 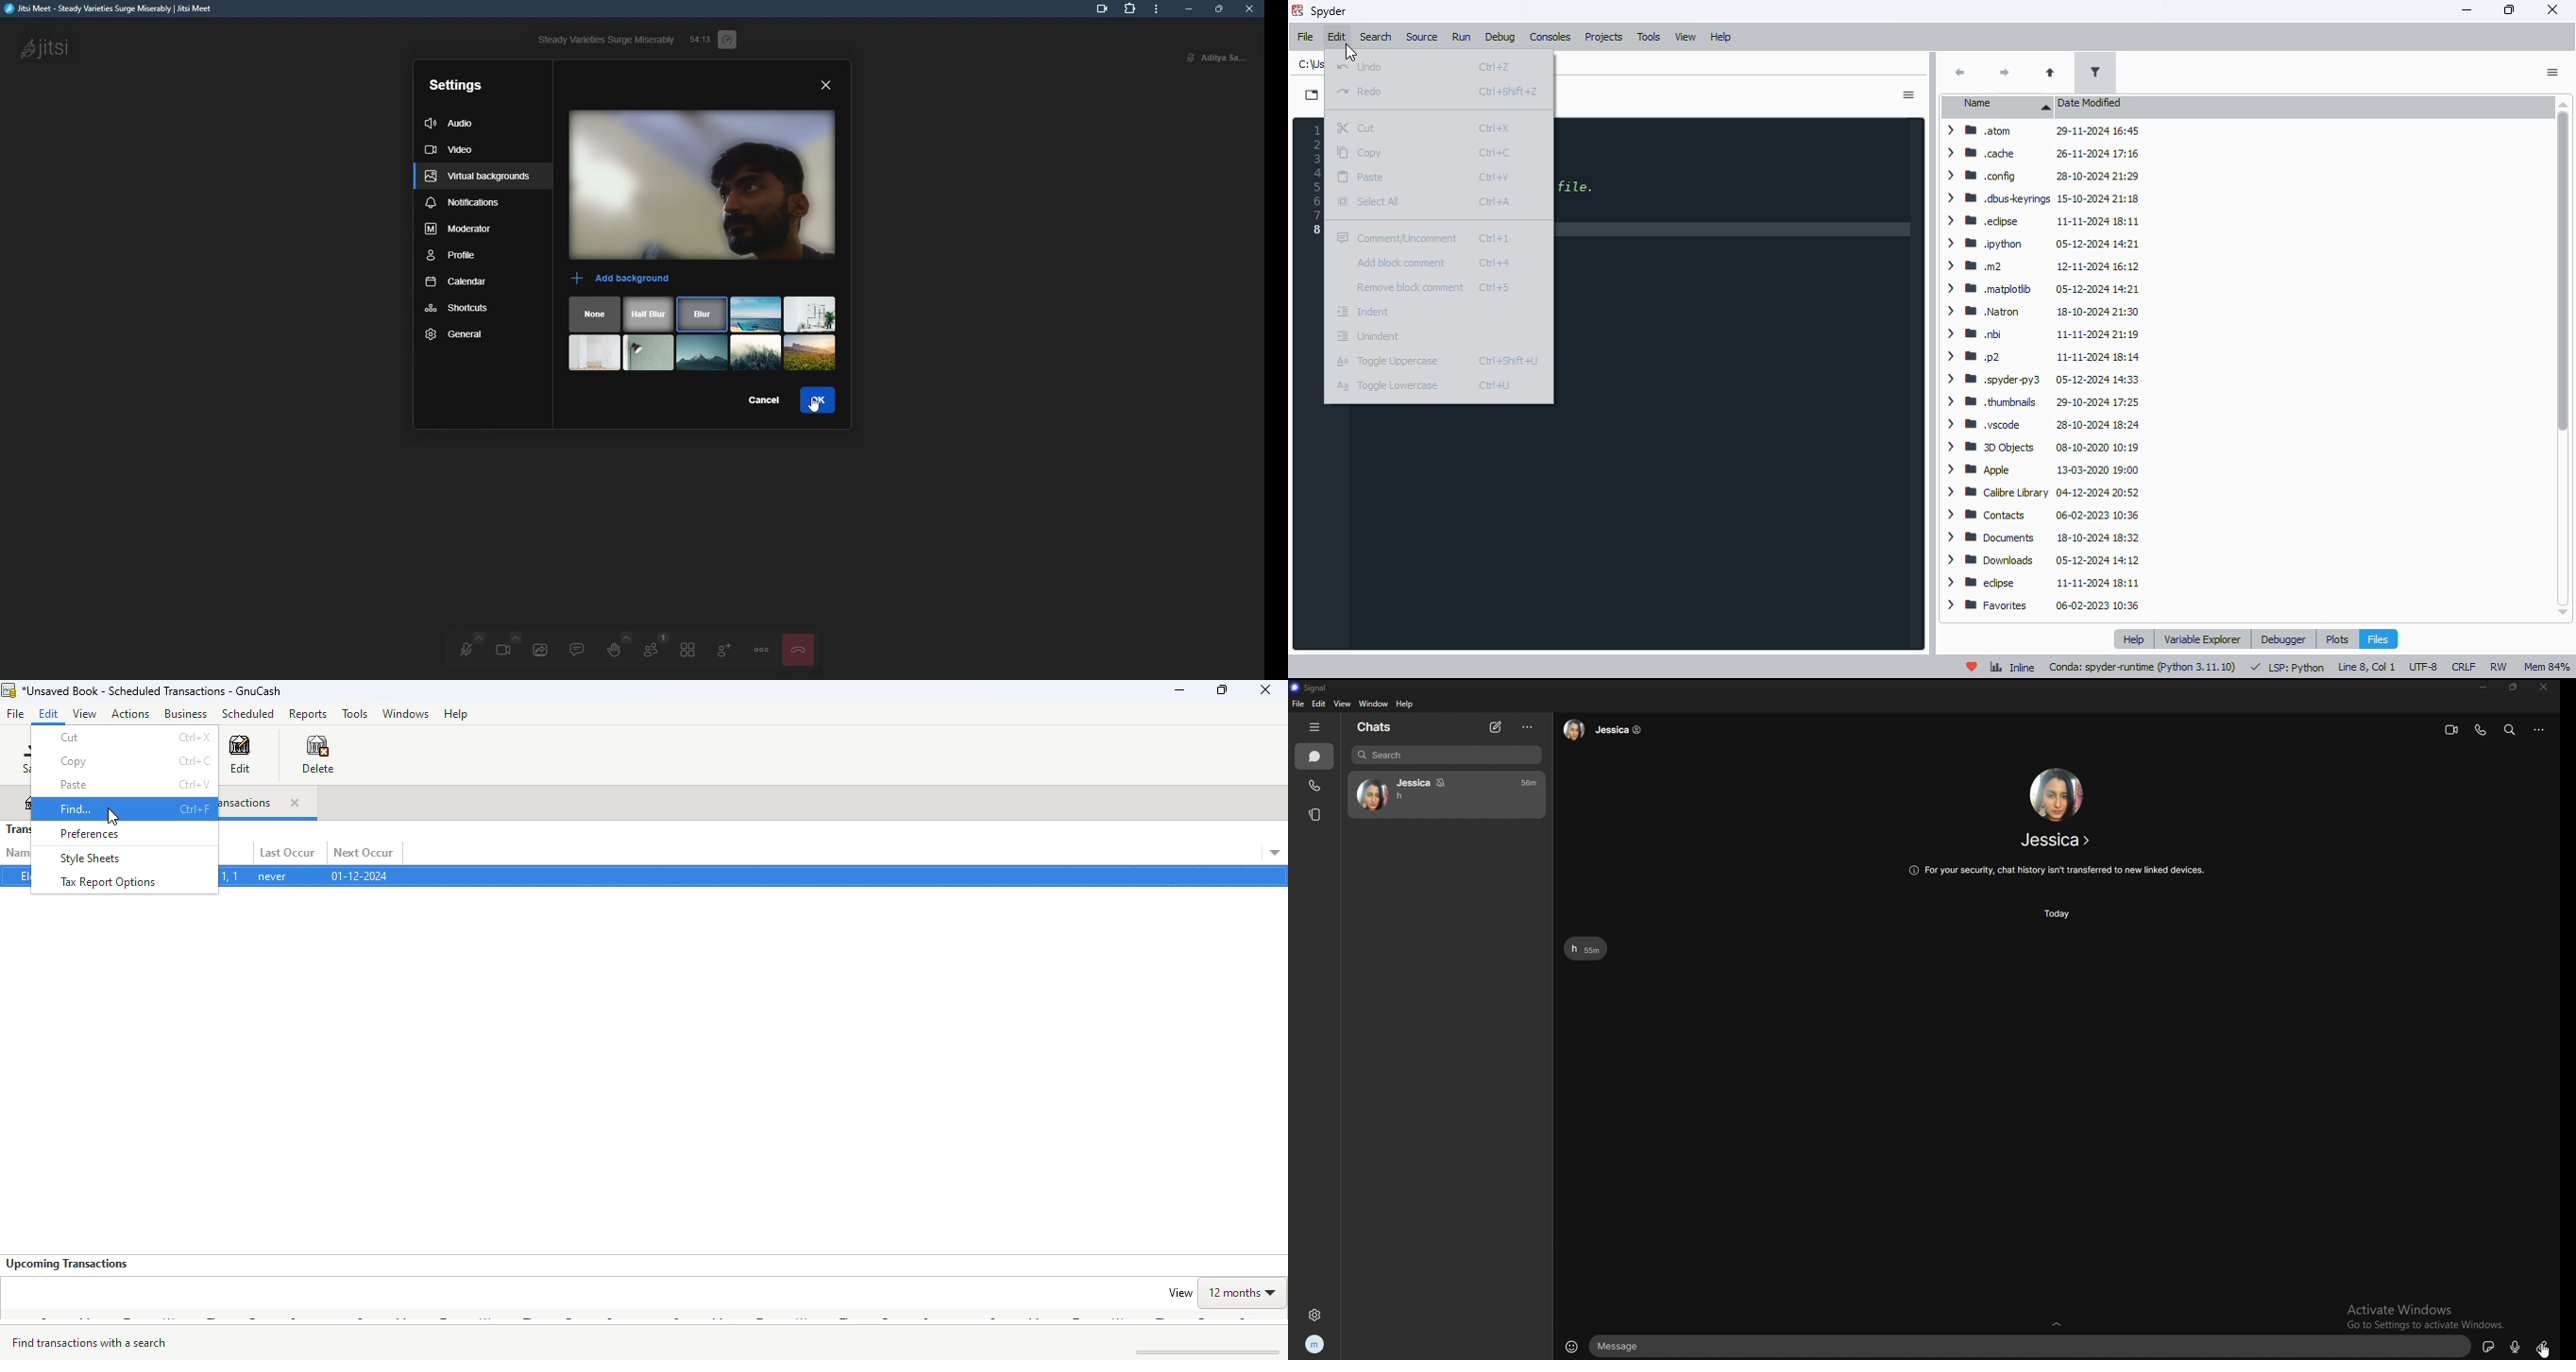 What do you see at coordinates (1410, 288) in the screenshot?
I see `remove block comment` at bounding box center [1410, 288].